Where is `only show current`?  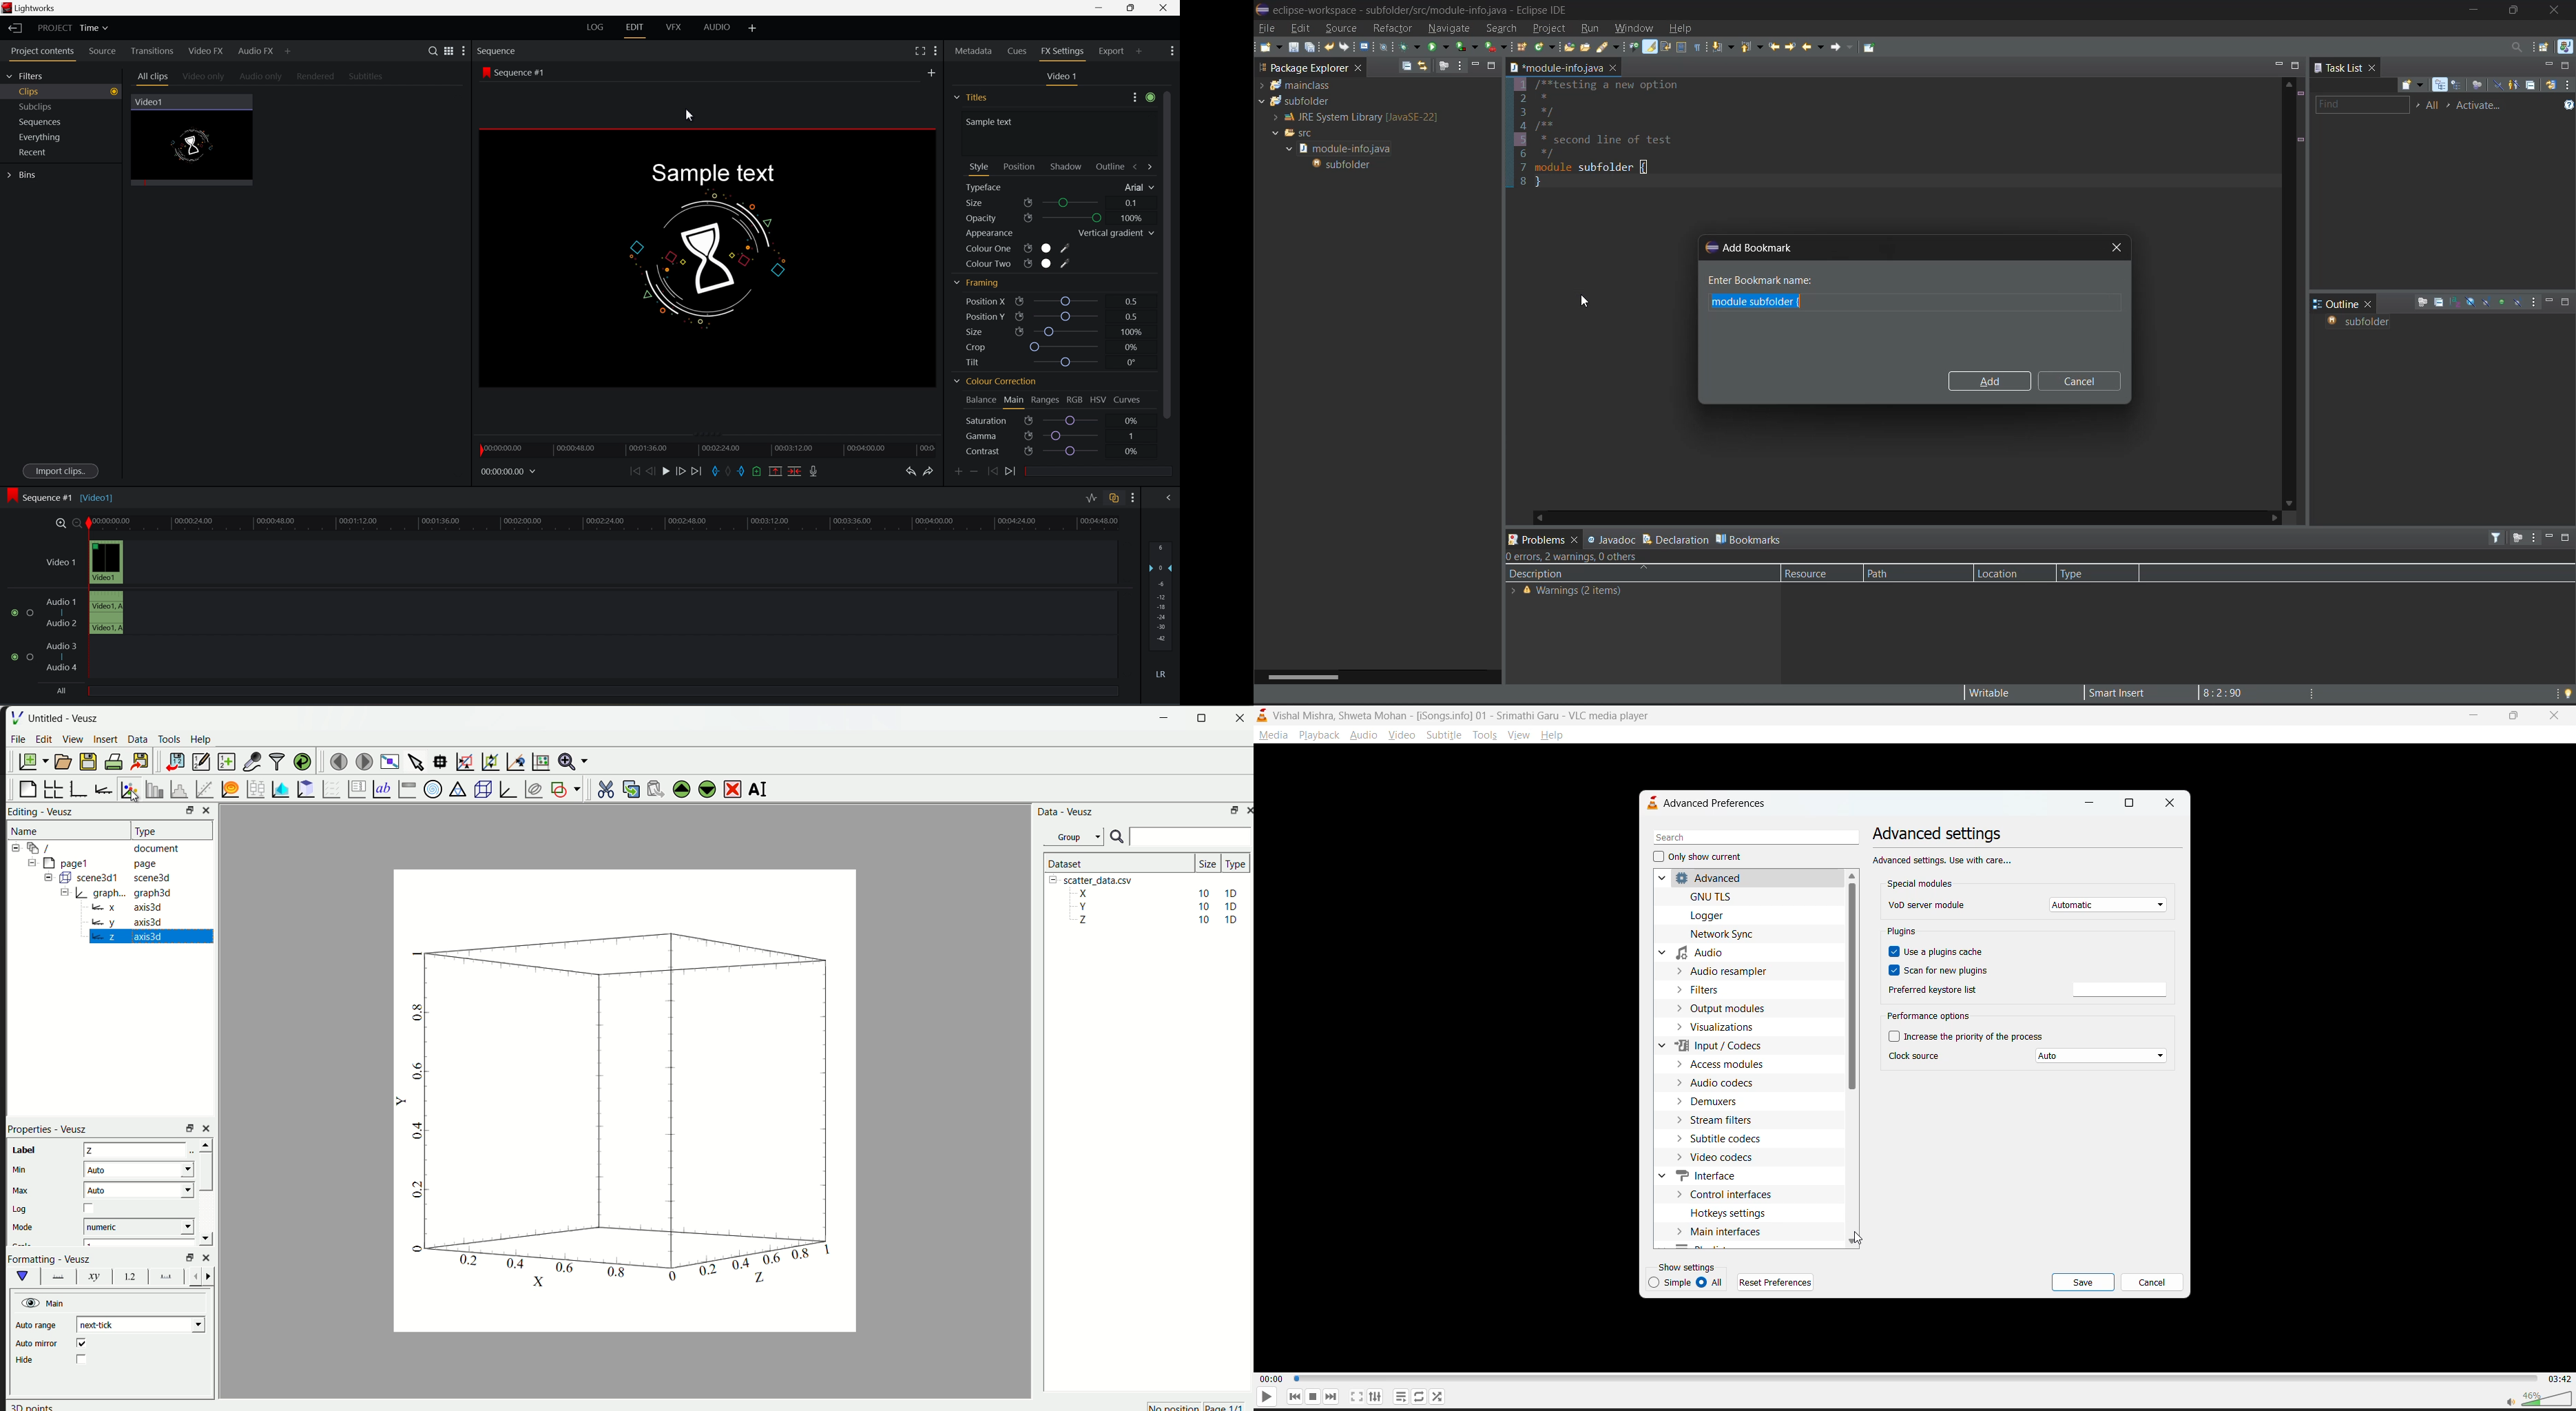
only show current is located at coordinates (1701, 859).